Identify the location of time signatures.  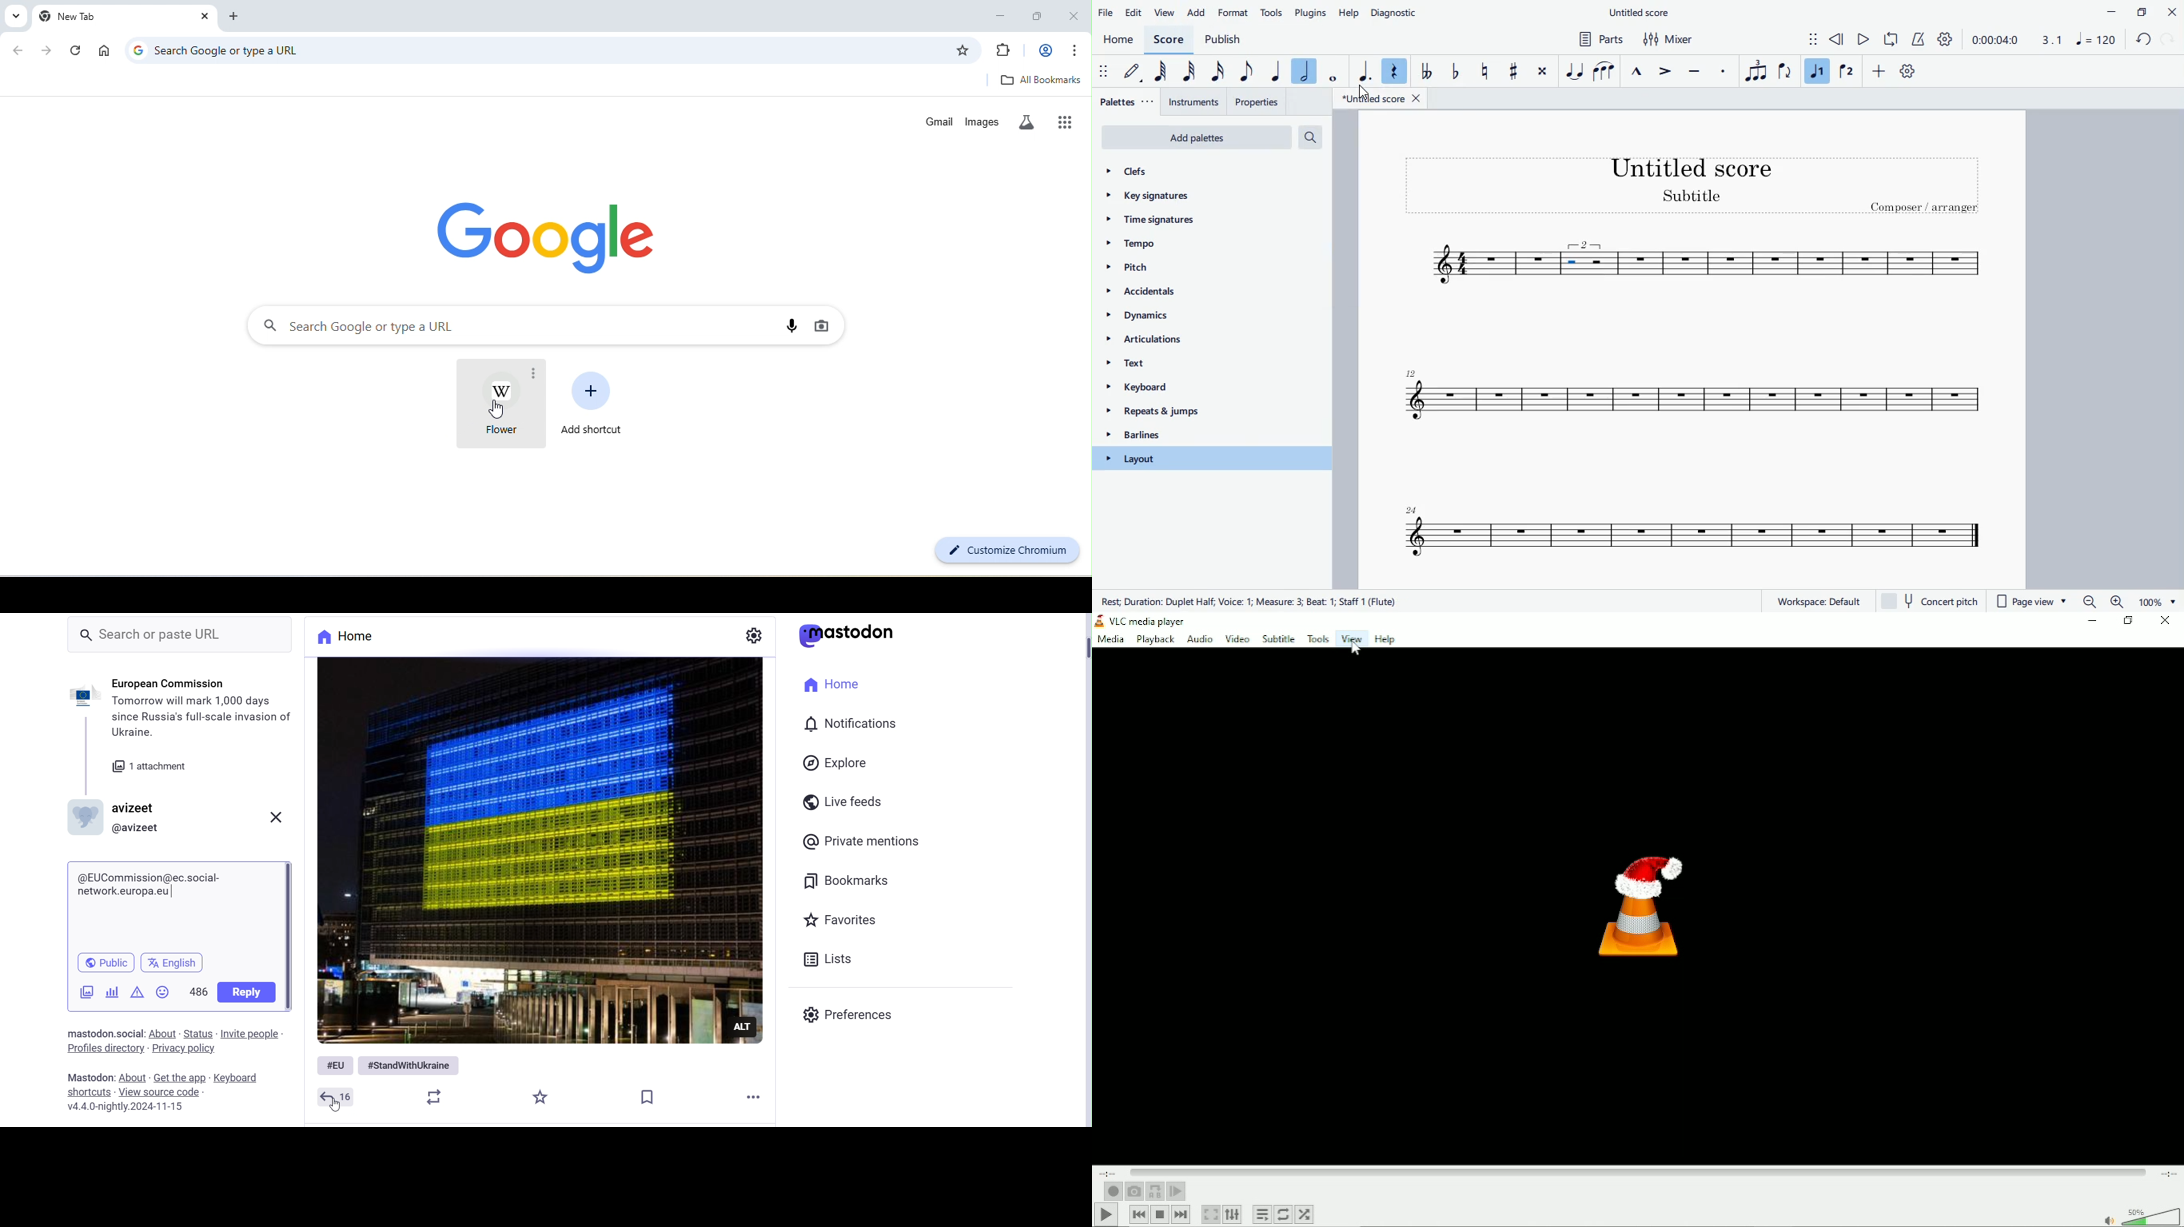
(1190, 225).